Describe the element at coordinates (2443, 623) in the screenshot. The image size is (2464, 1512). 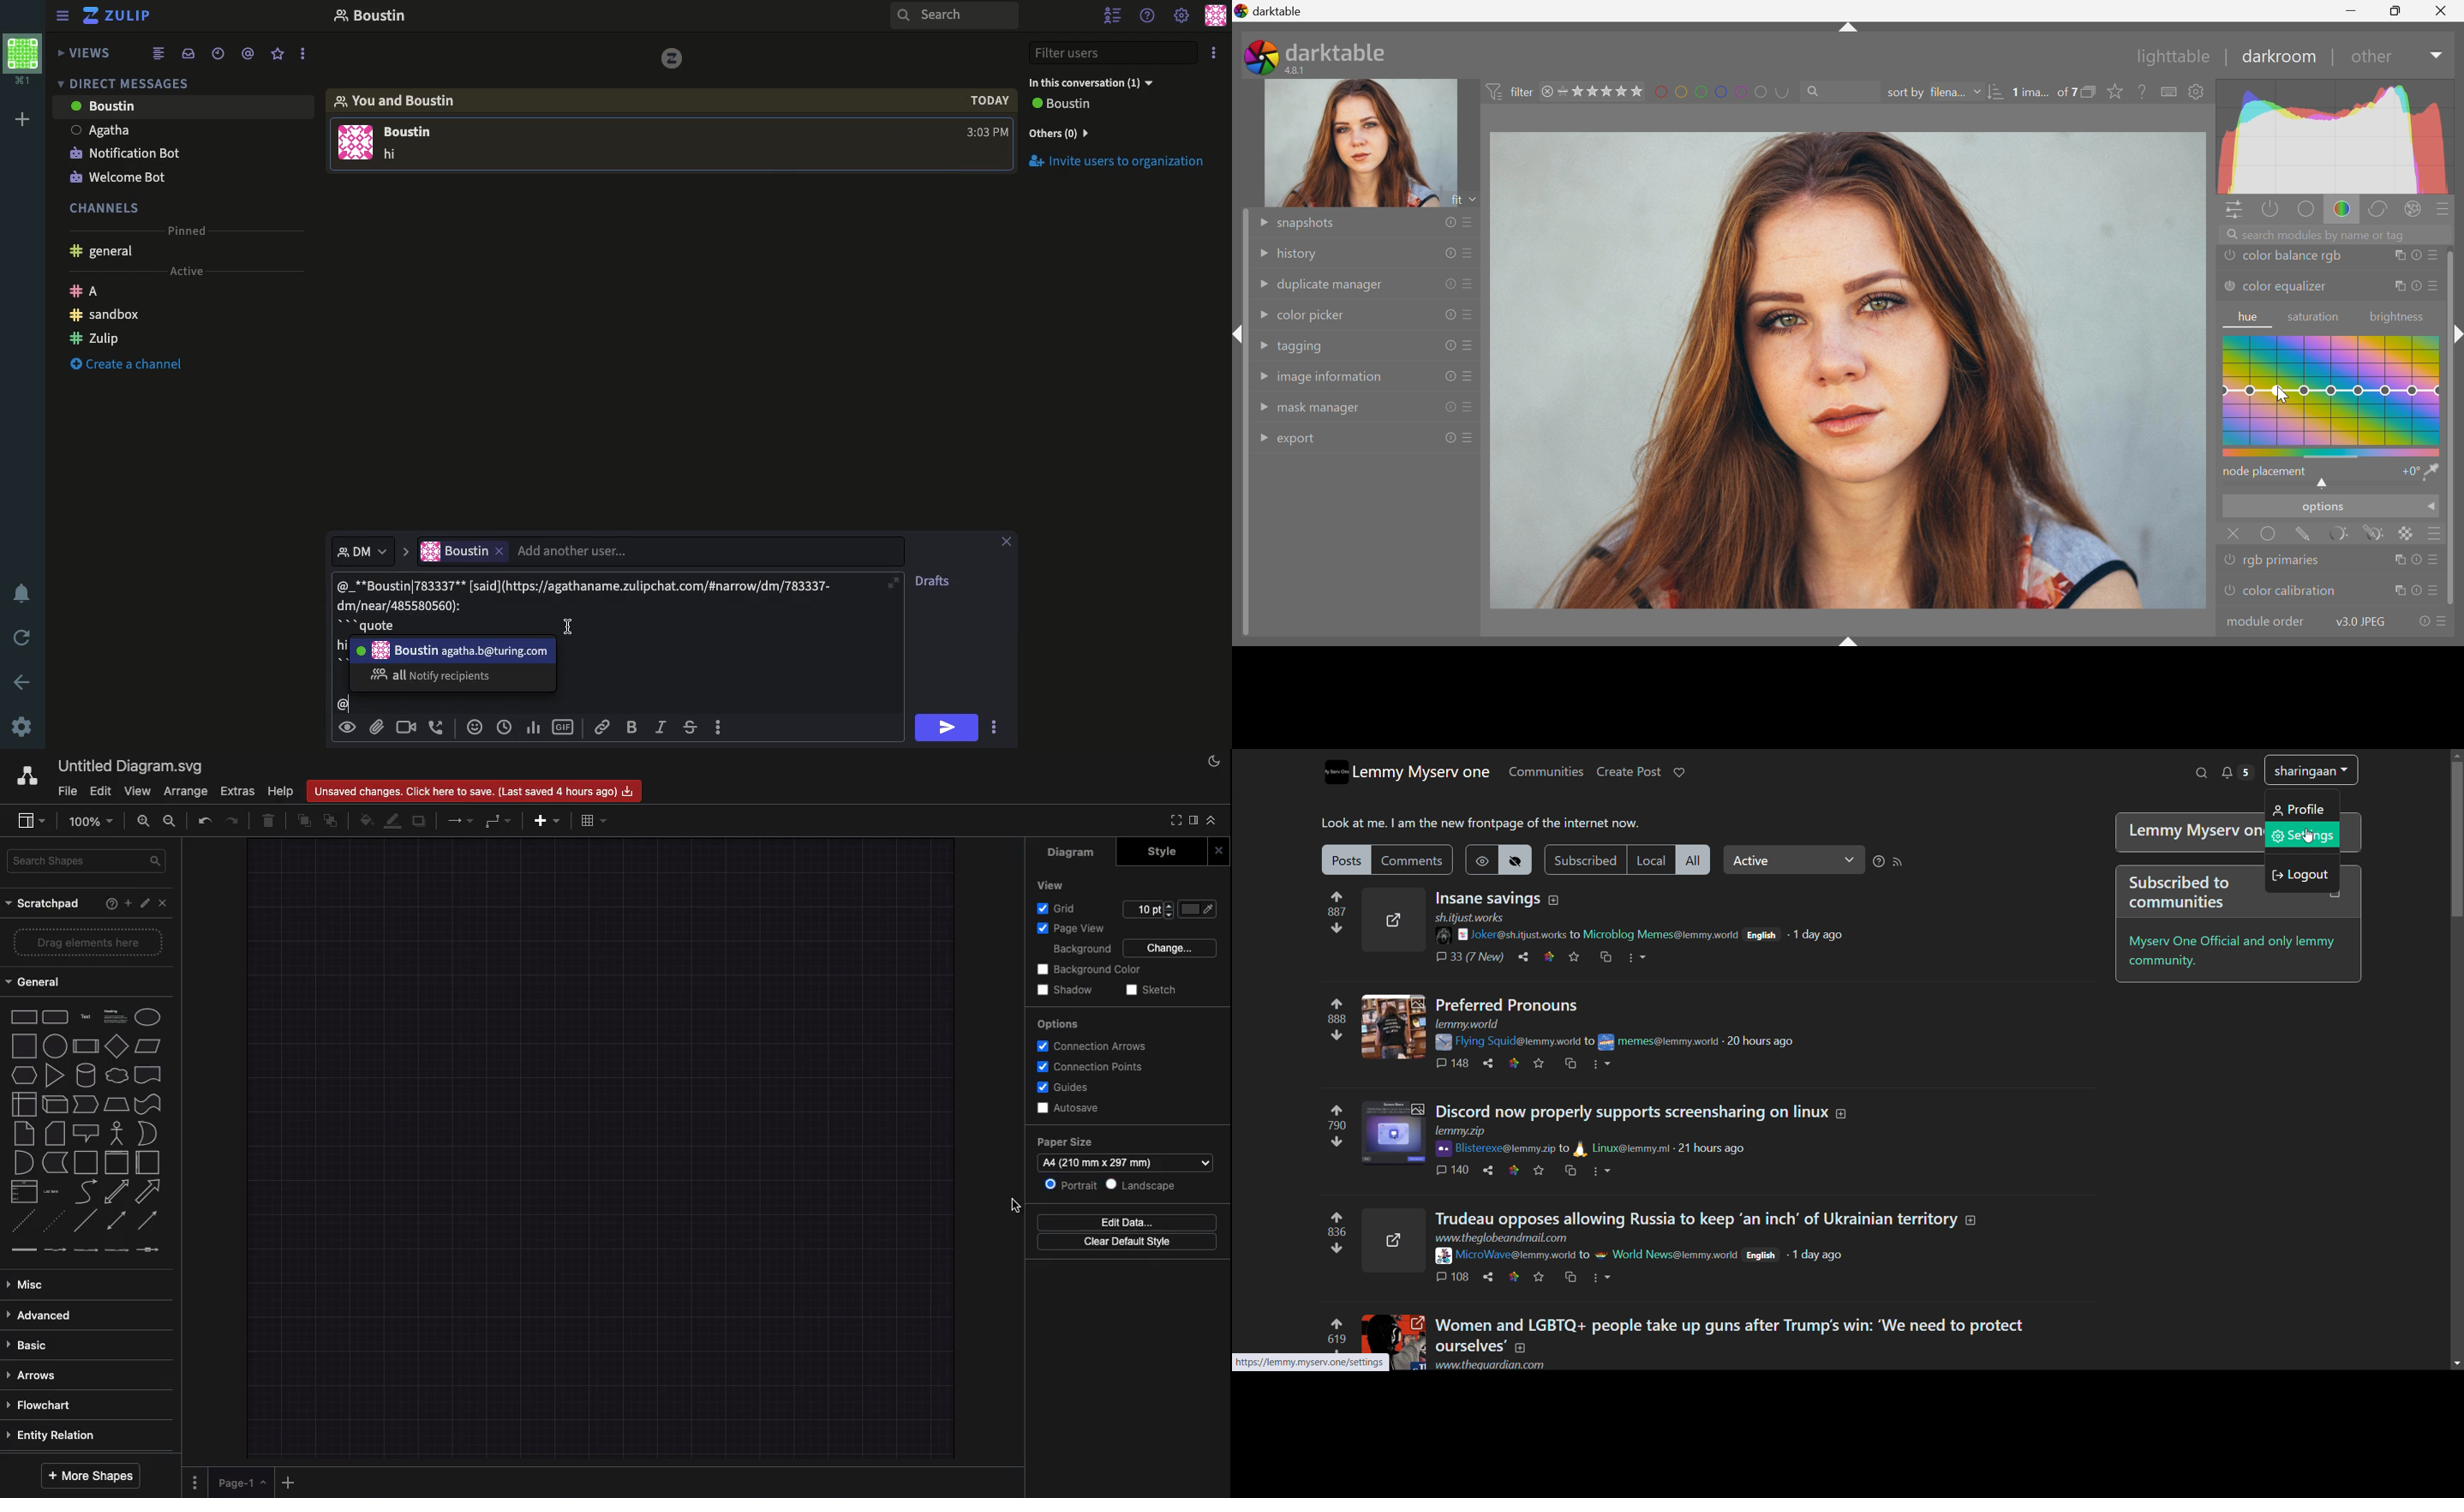
I see `presets` at that location.